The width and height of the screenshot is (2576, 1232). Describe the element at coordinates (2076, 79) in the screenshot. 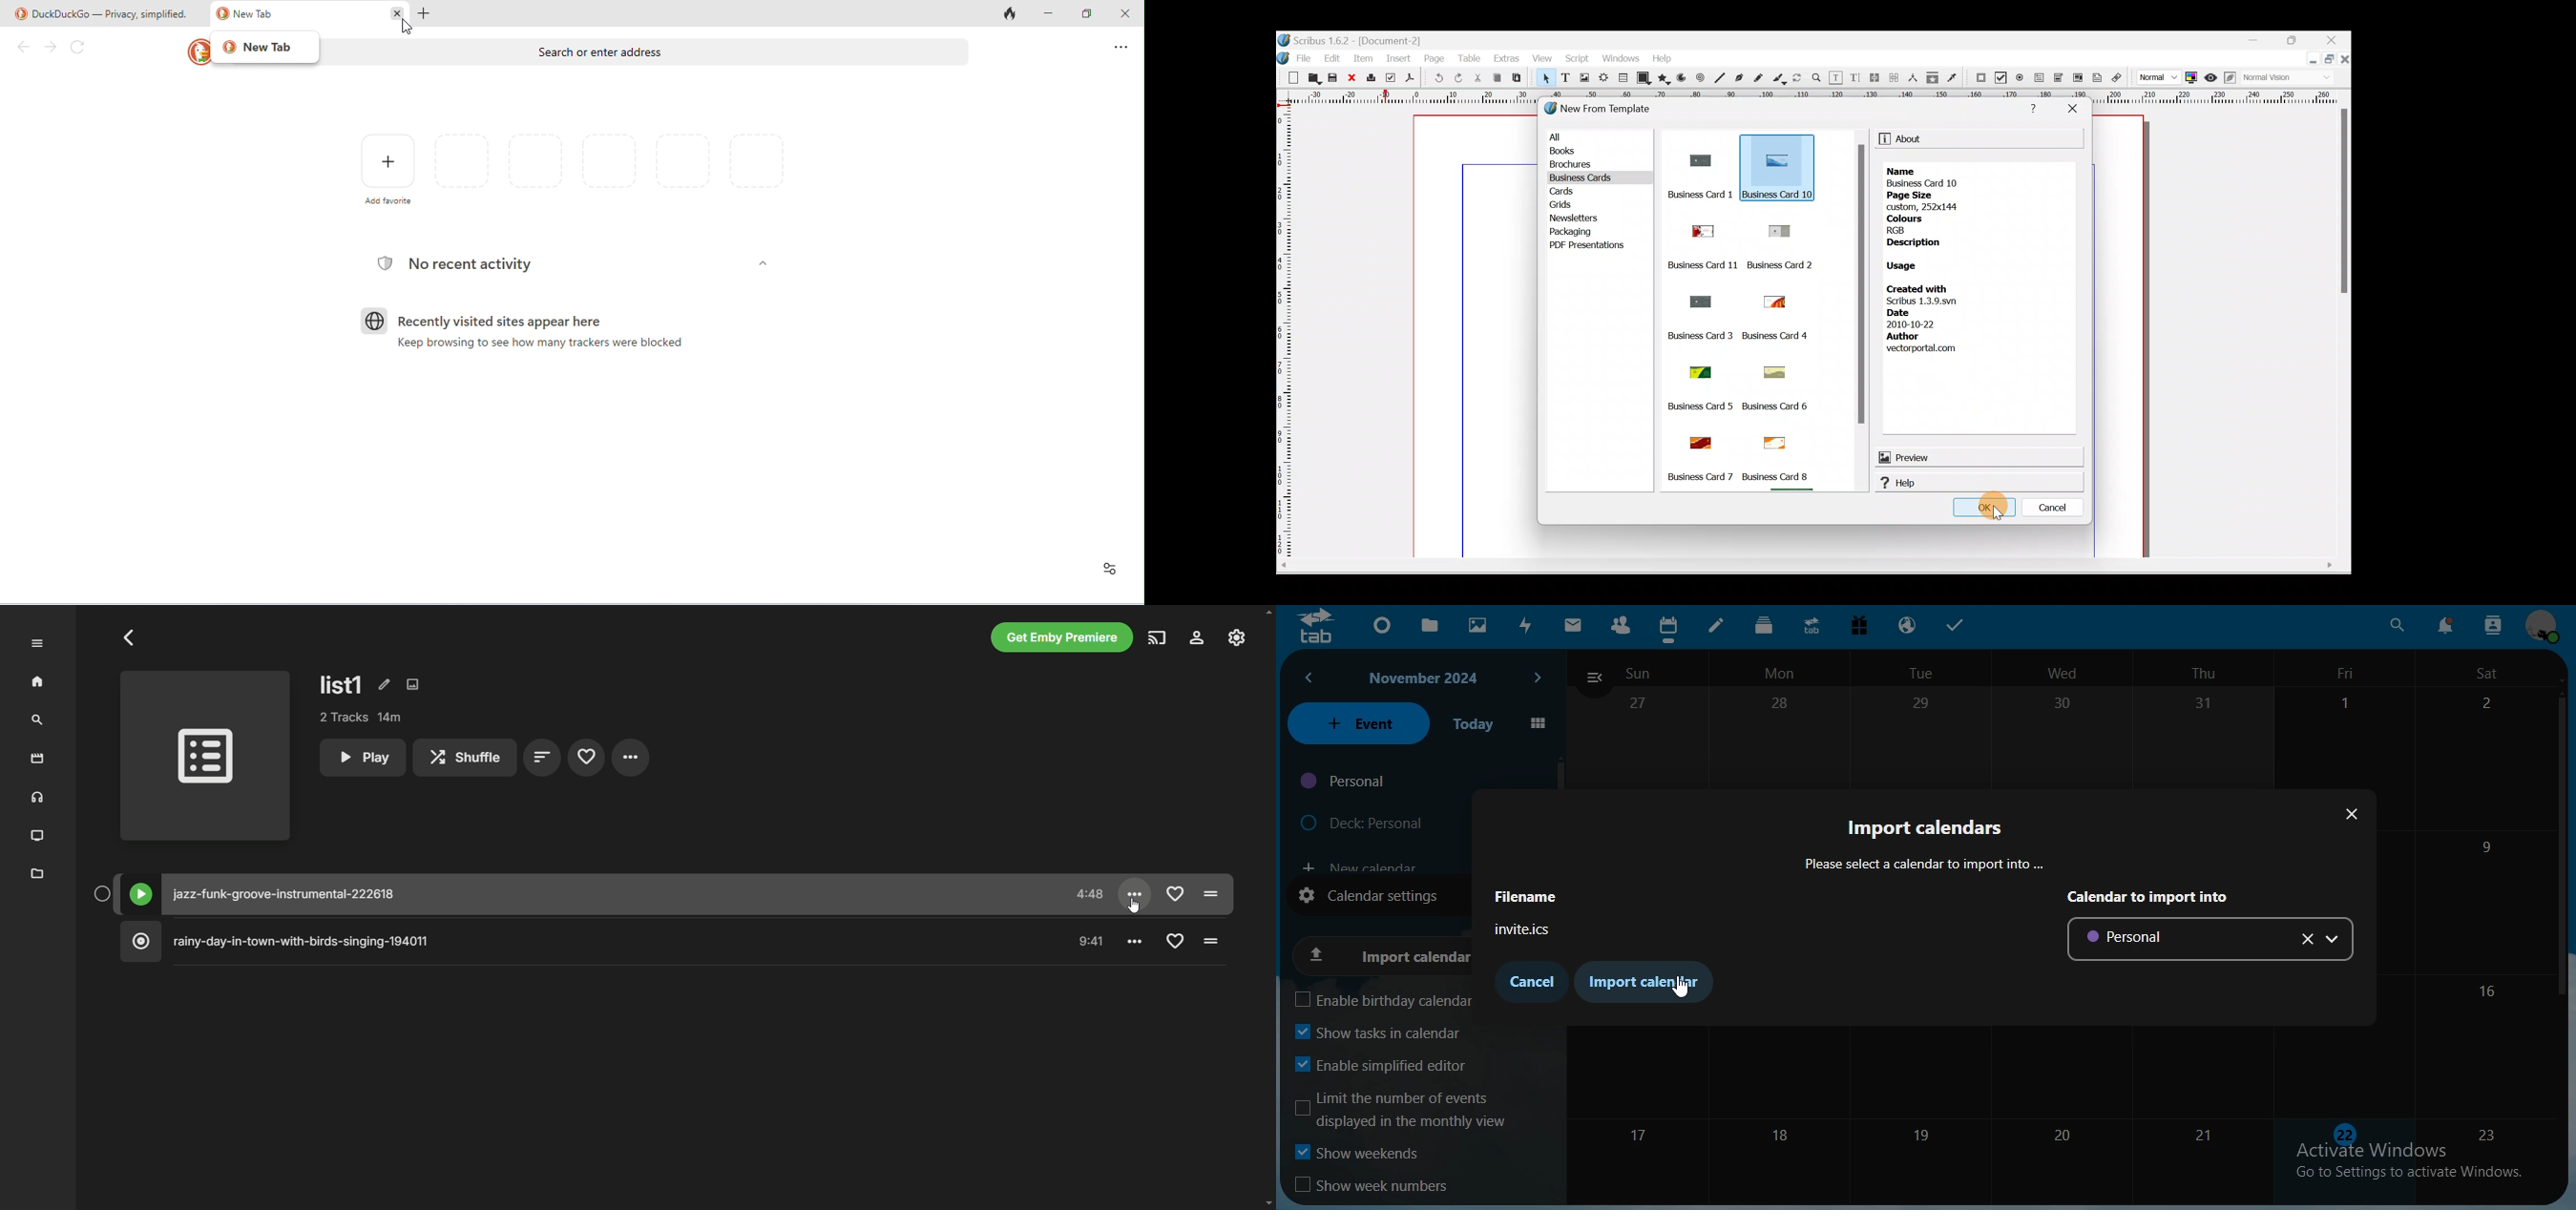

I see `PDF list box` at that location.